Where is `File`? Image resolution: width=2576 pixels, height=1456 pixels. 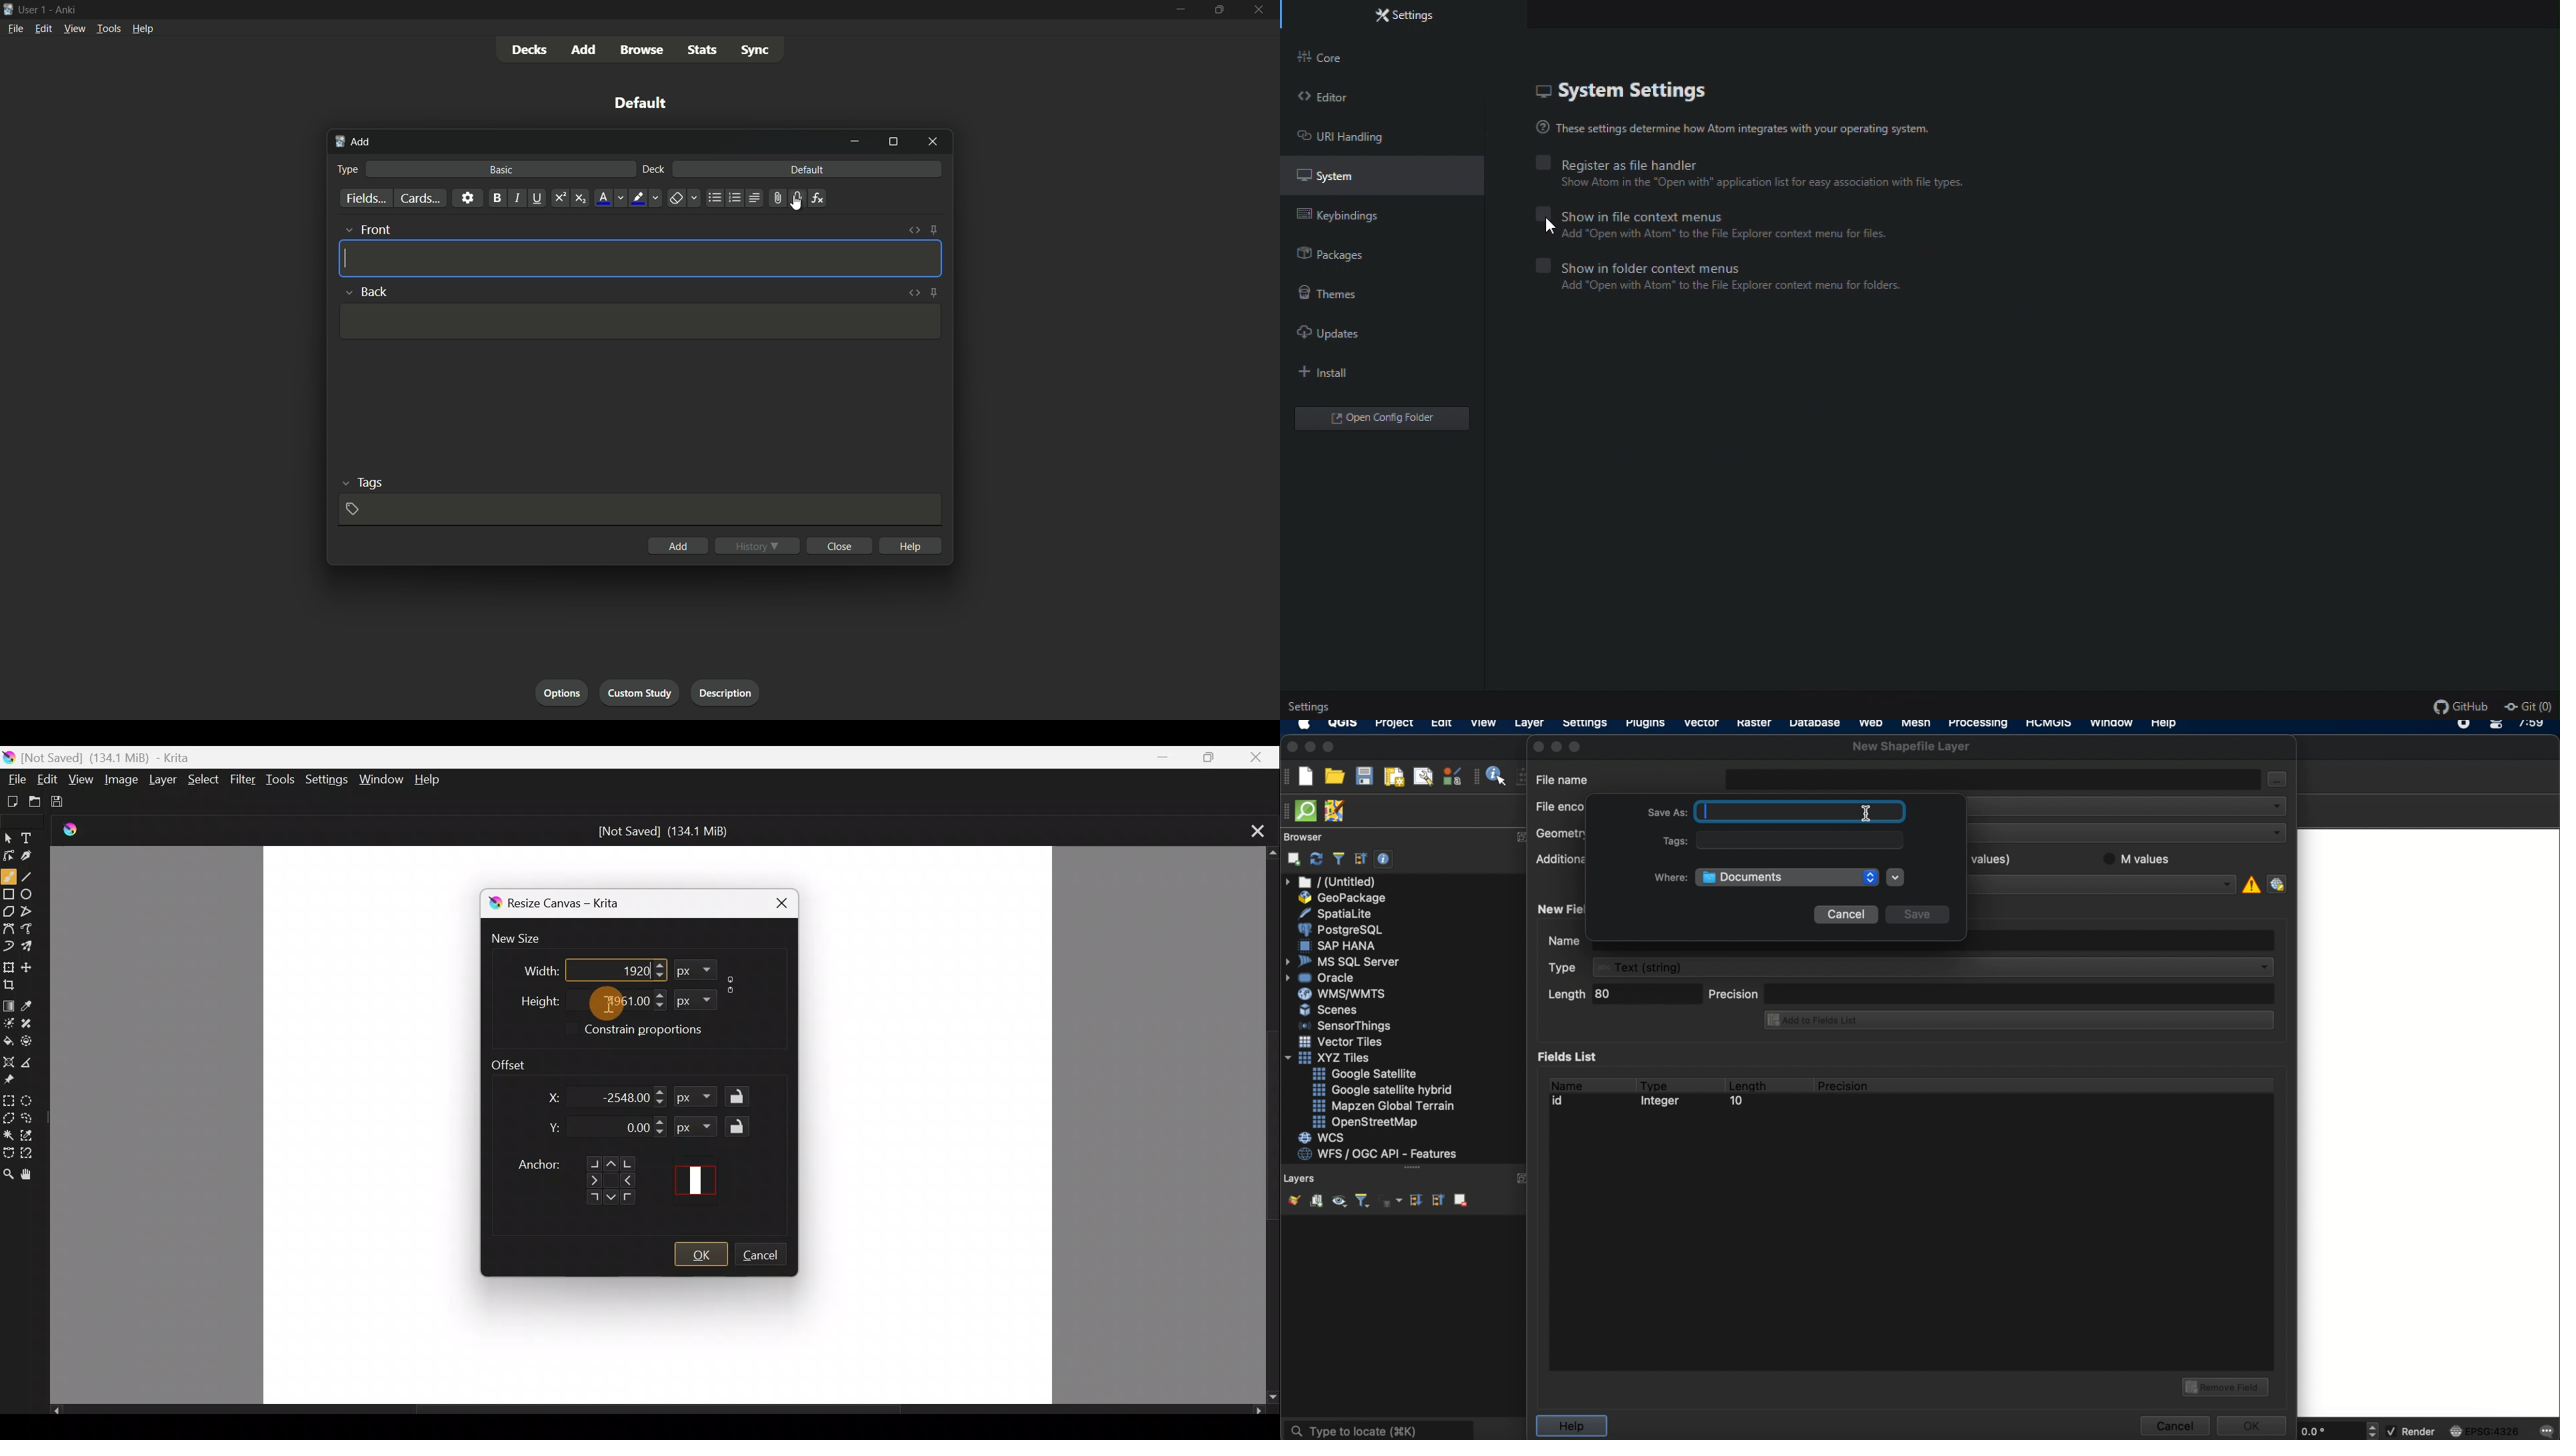 File is located at coordinates (15, 775).